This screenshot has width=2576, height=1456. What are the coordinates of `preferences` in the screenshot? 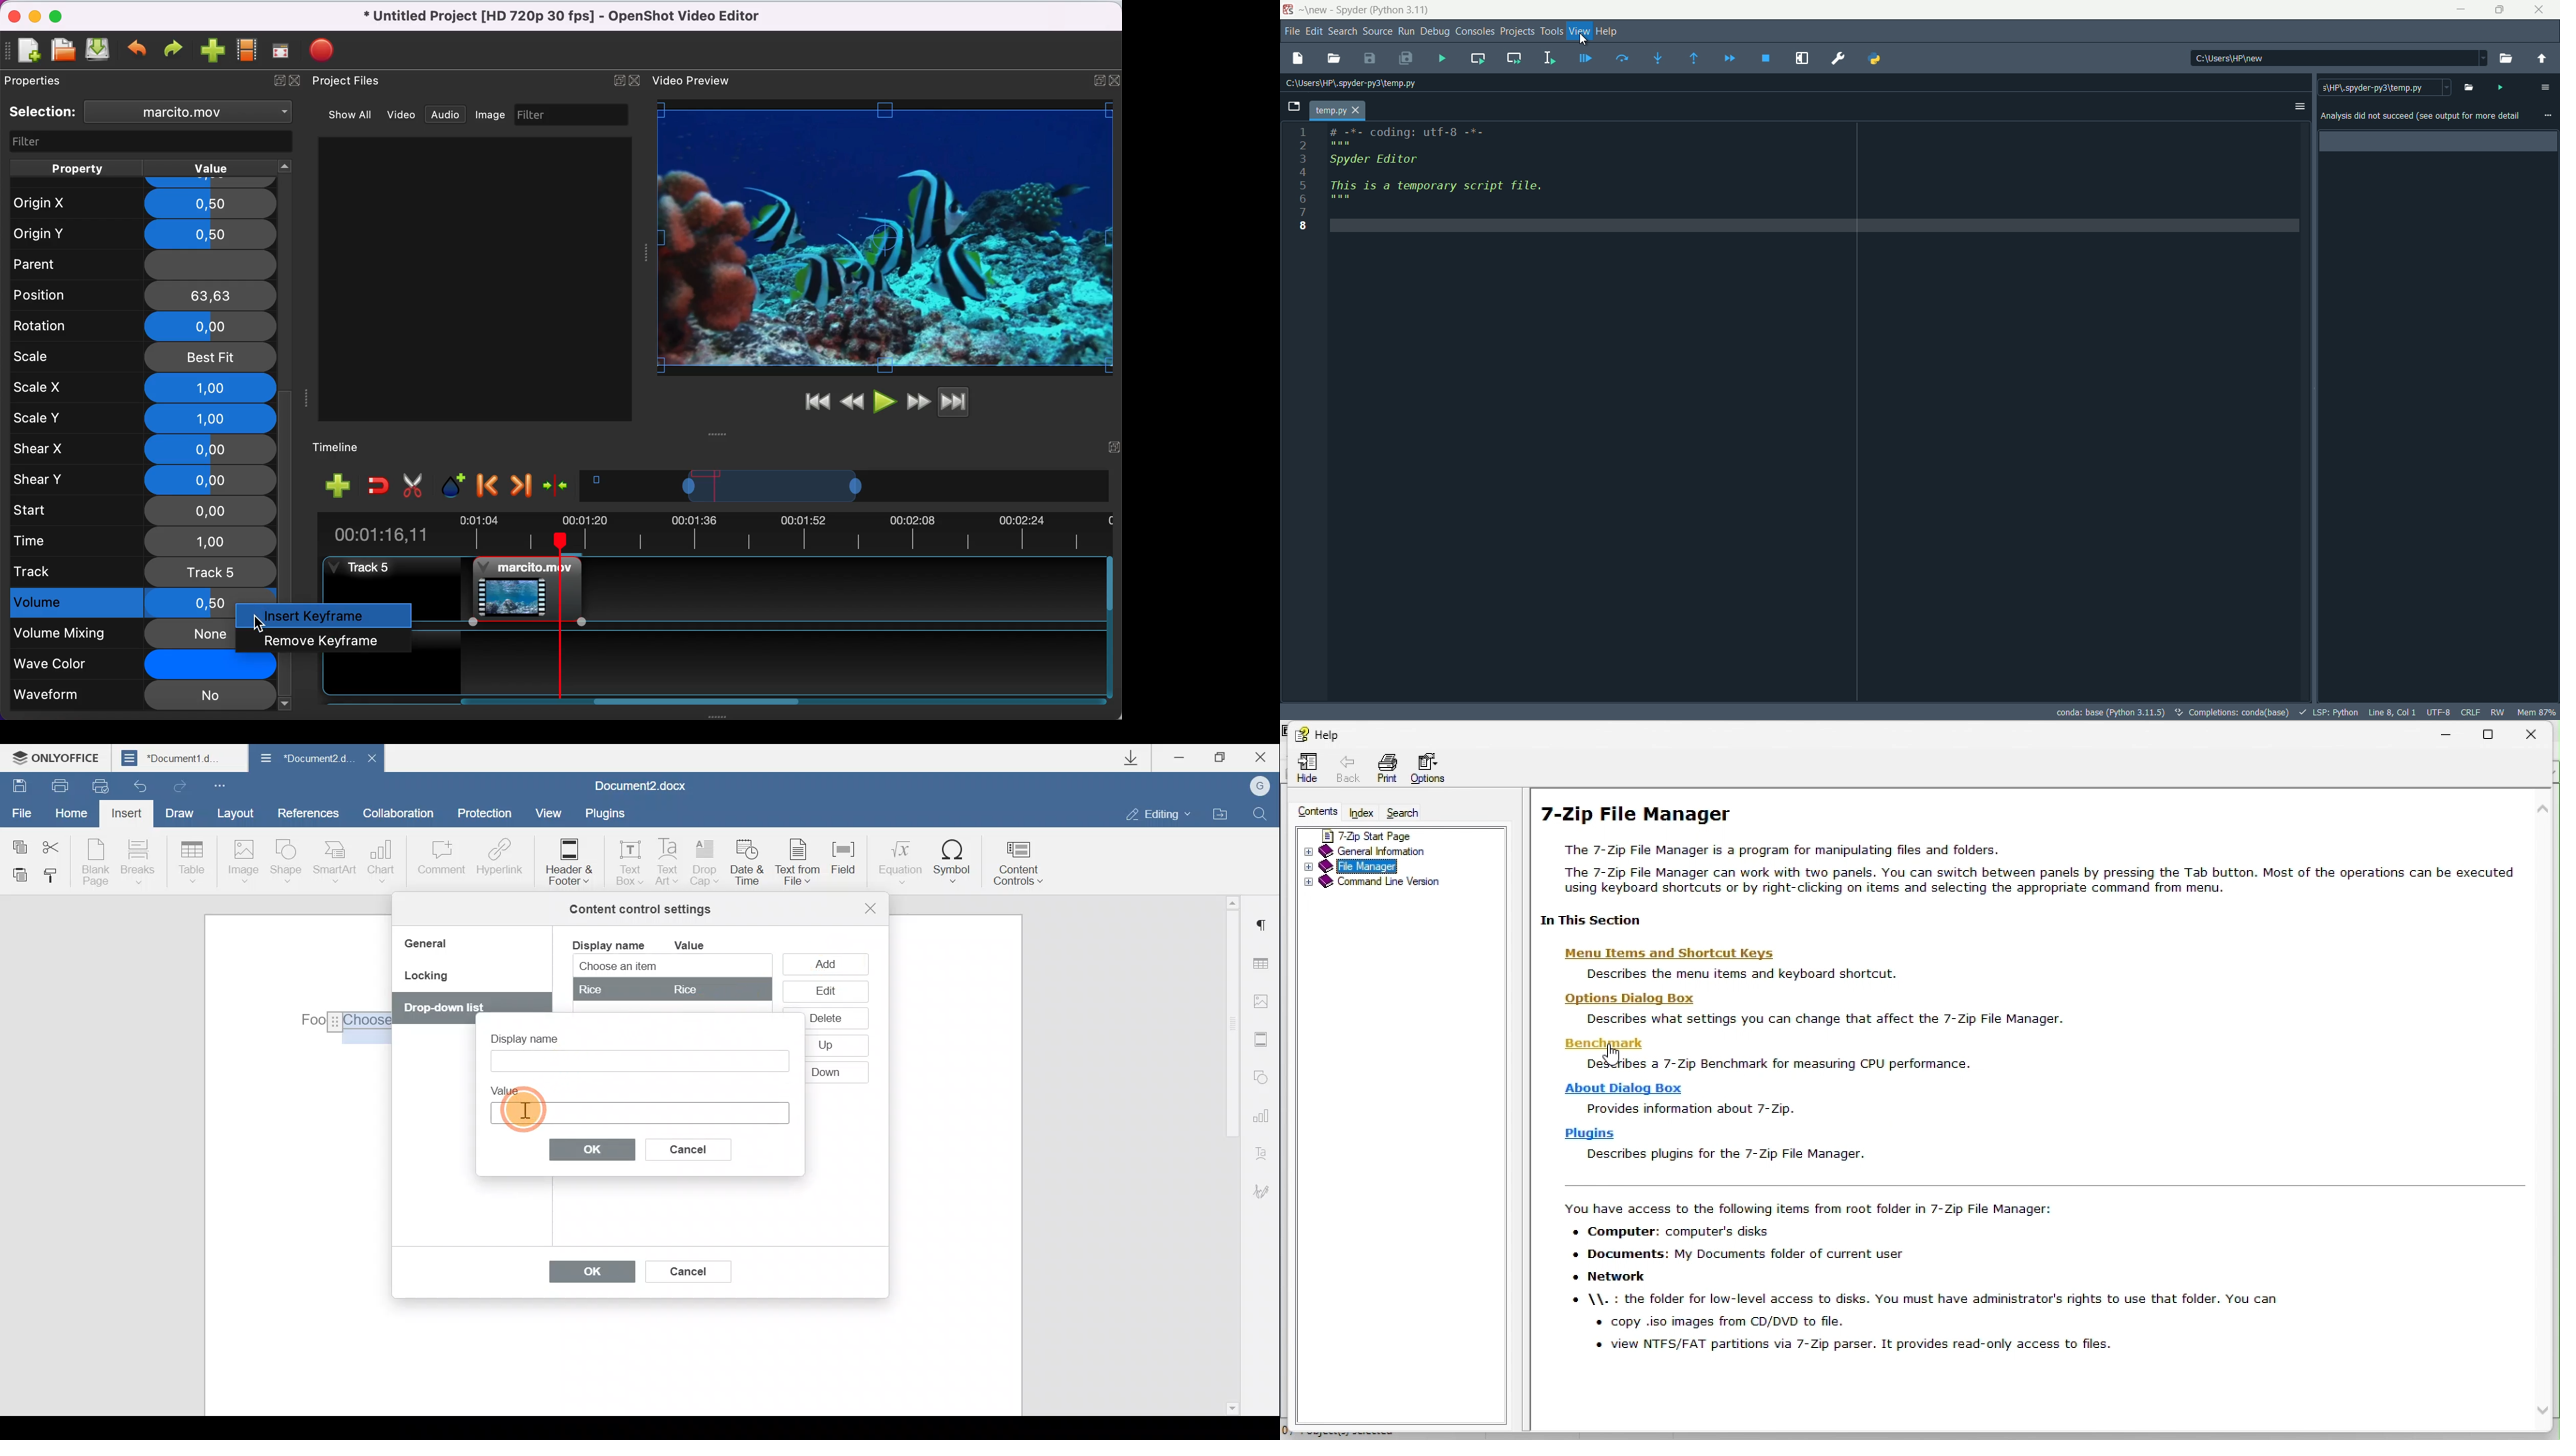 It's located at (1839, 59).